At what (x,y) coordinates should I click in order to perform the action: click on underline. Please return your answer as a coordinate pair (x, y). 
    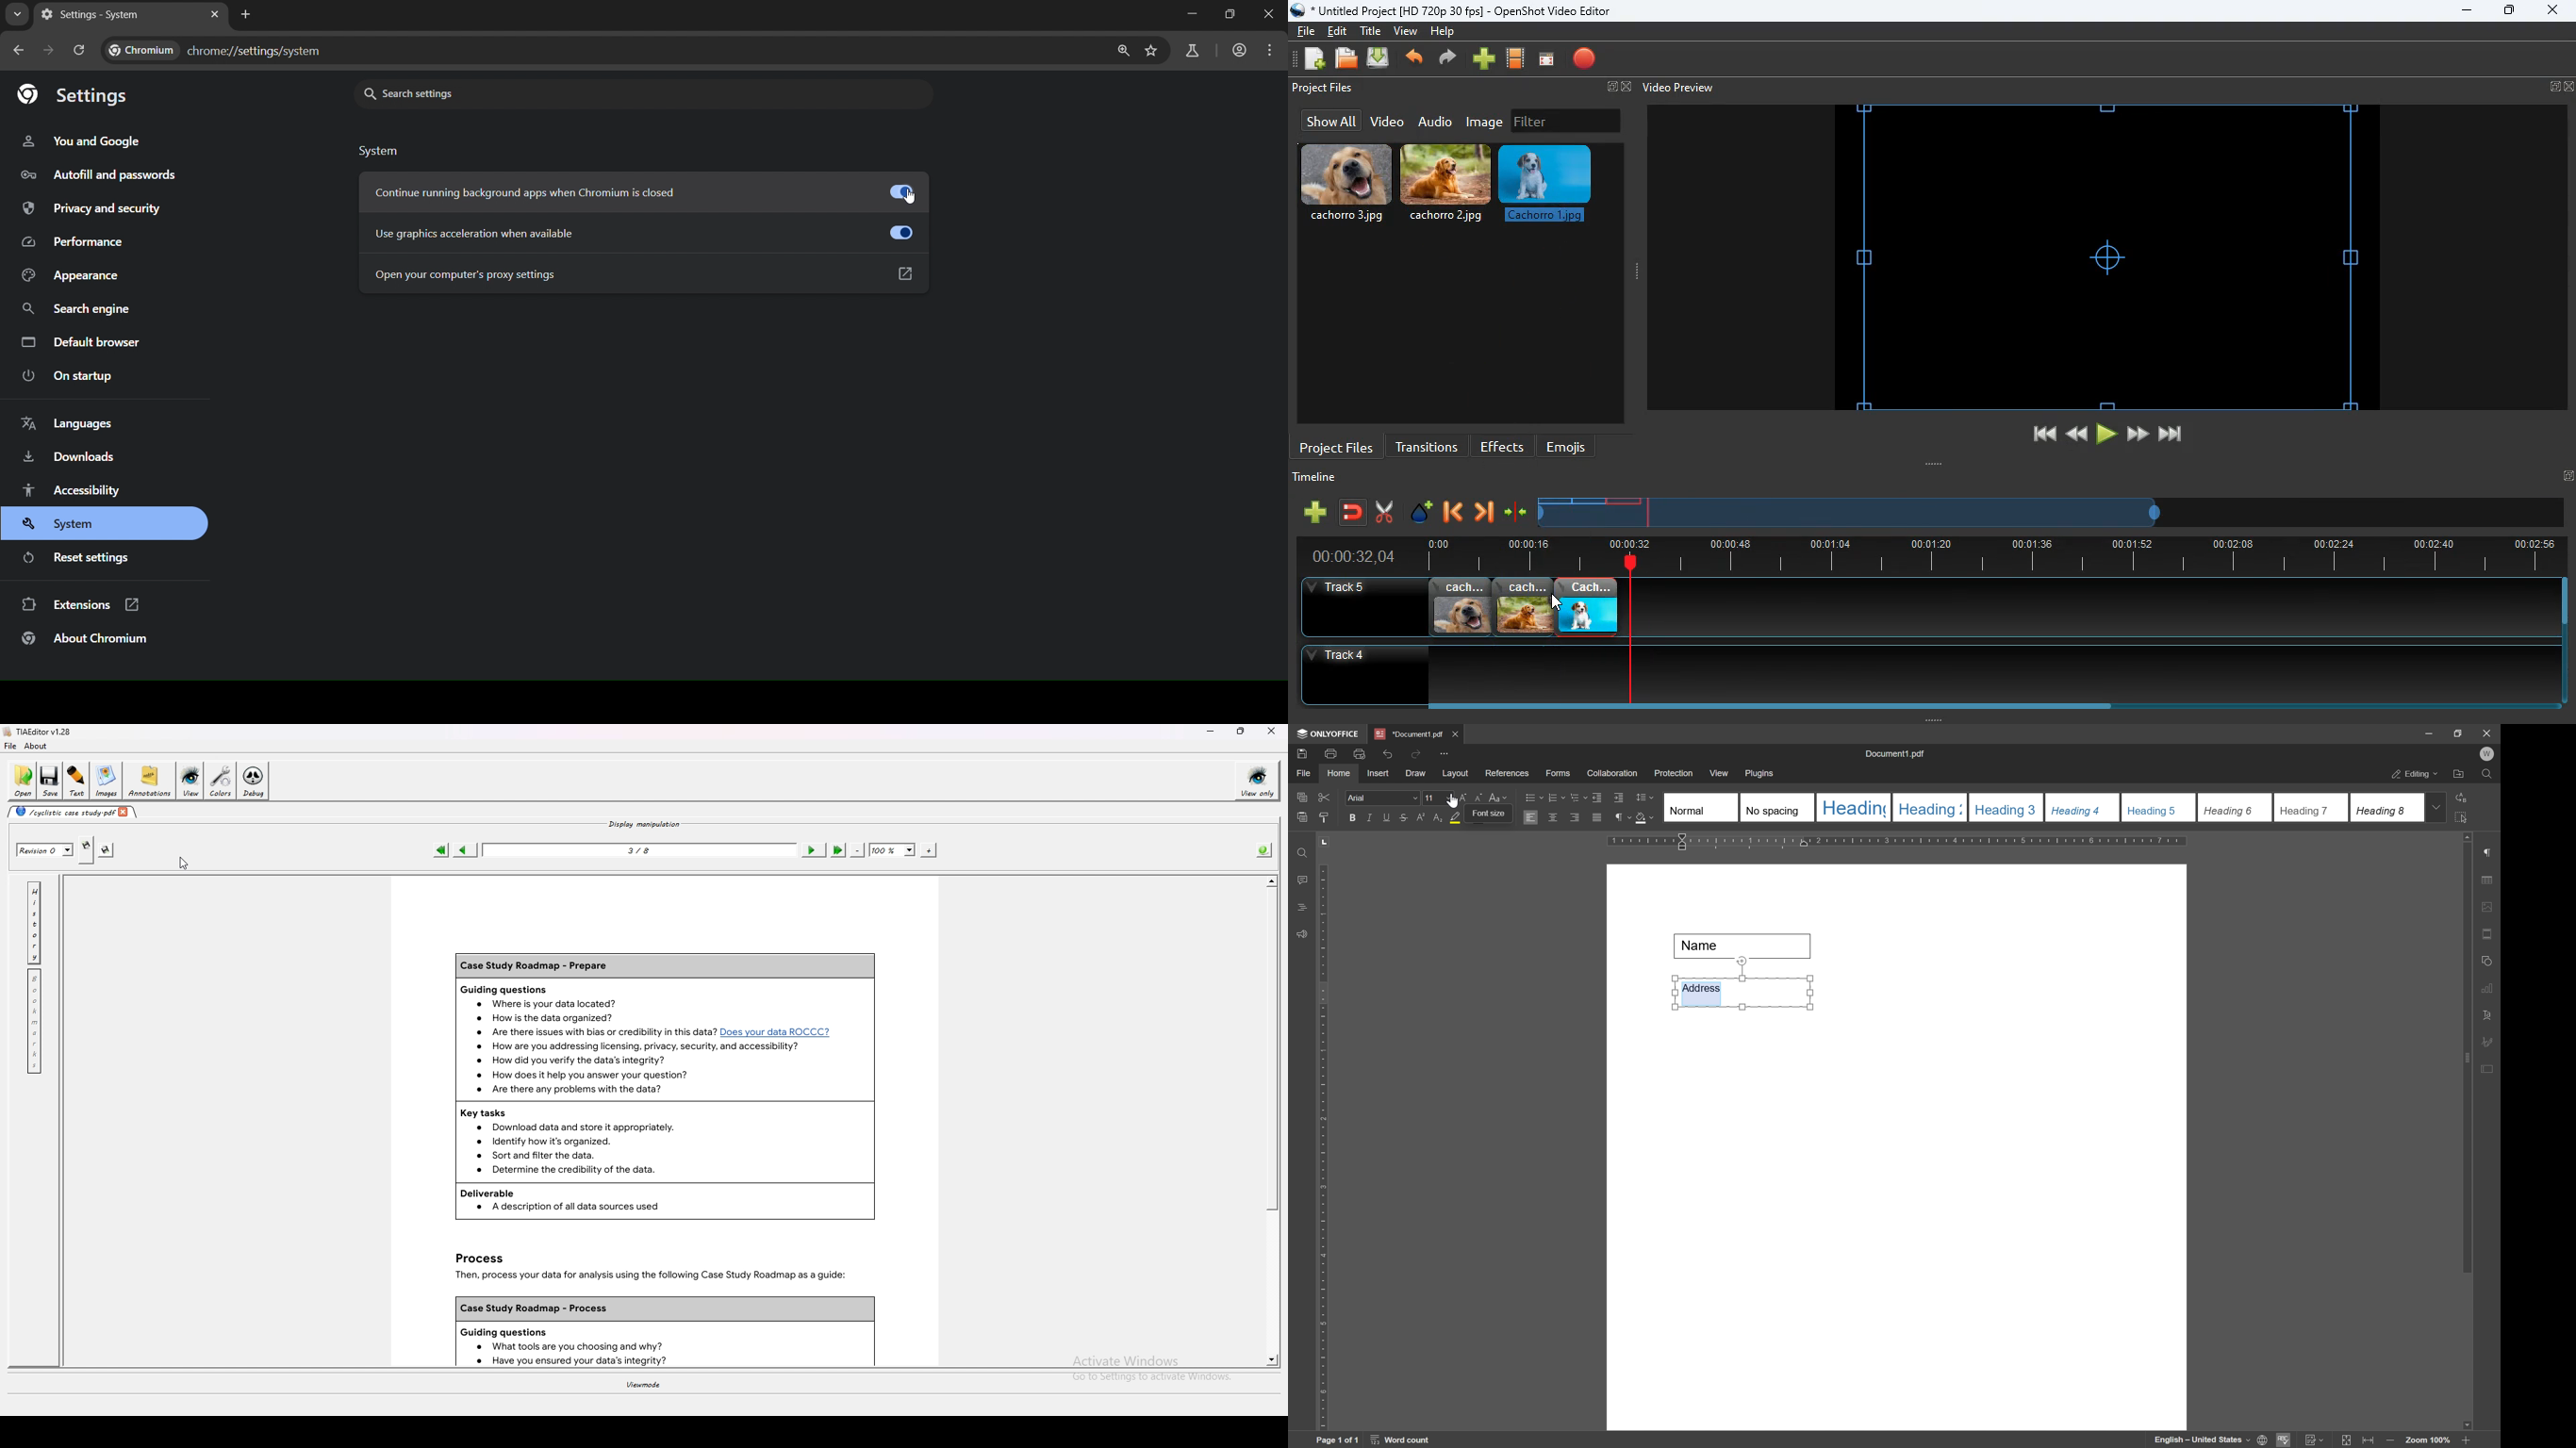
    Looking at the image, I should click on (1386, 817).